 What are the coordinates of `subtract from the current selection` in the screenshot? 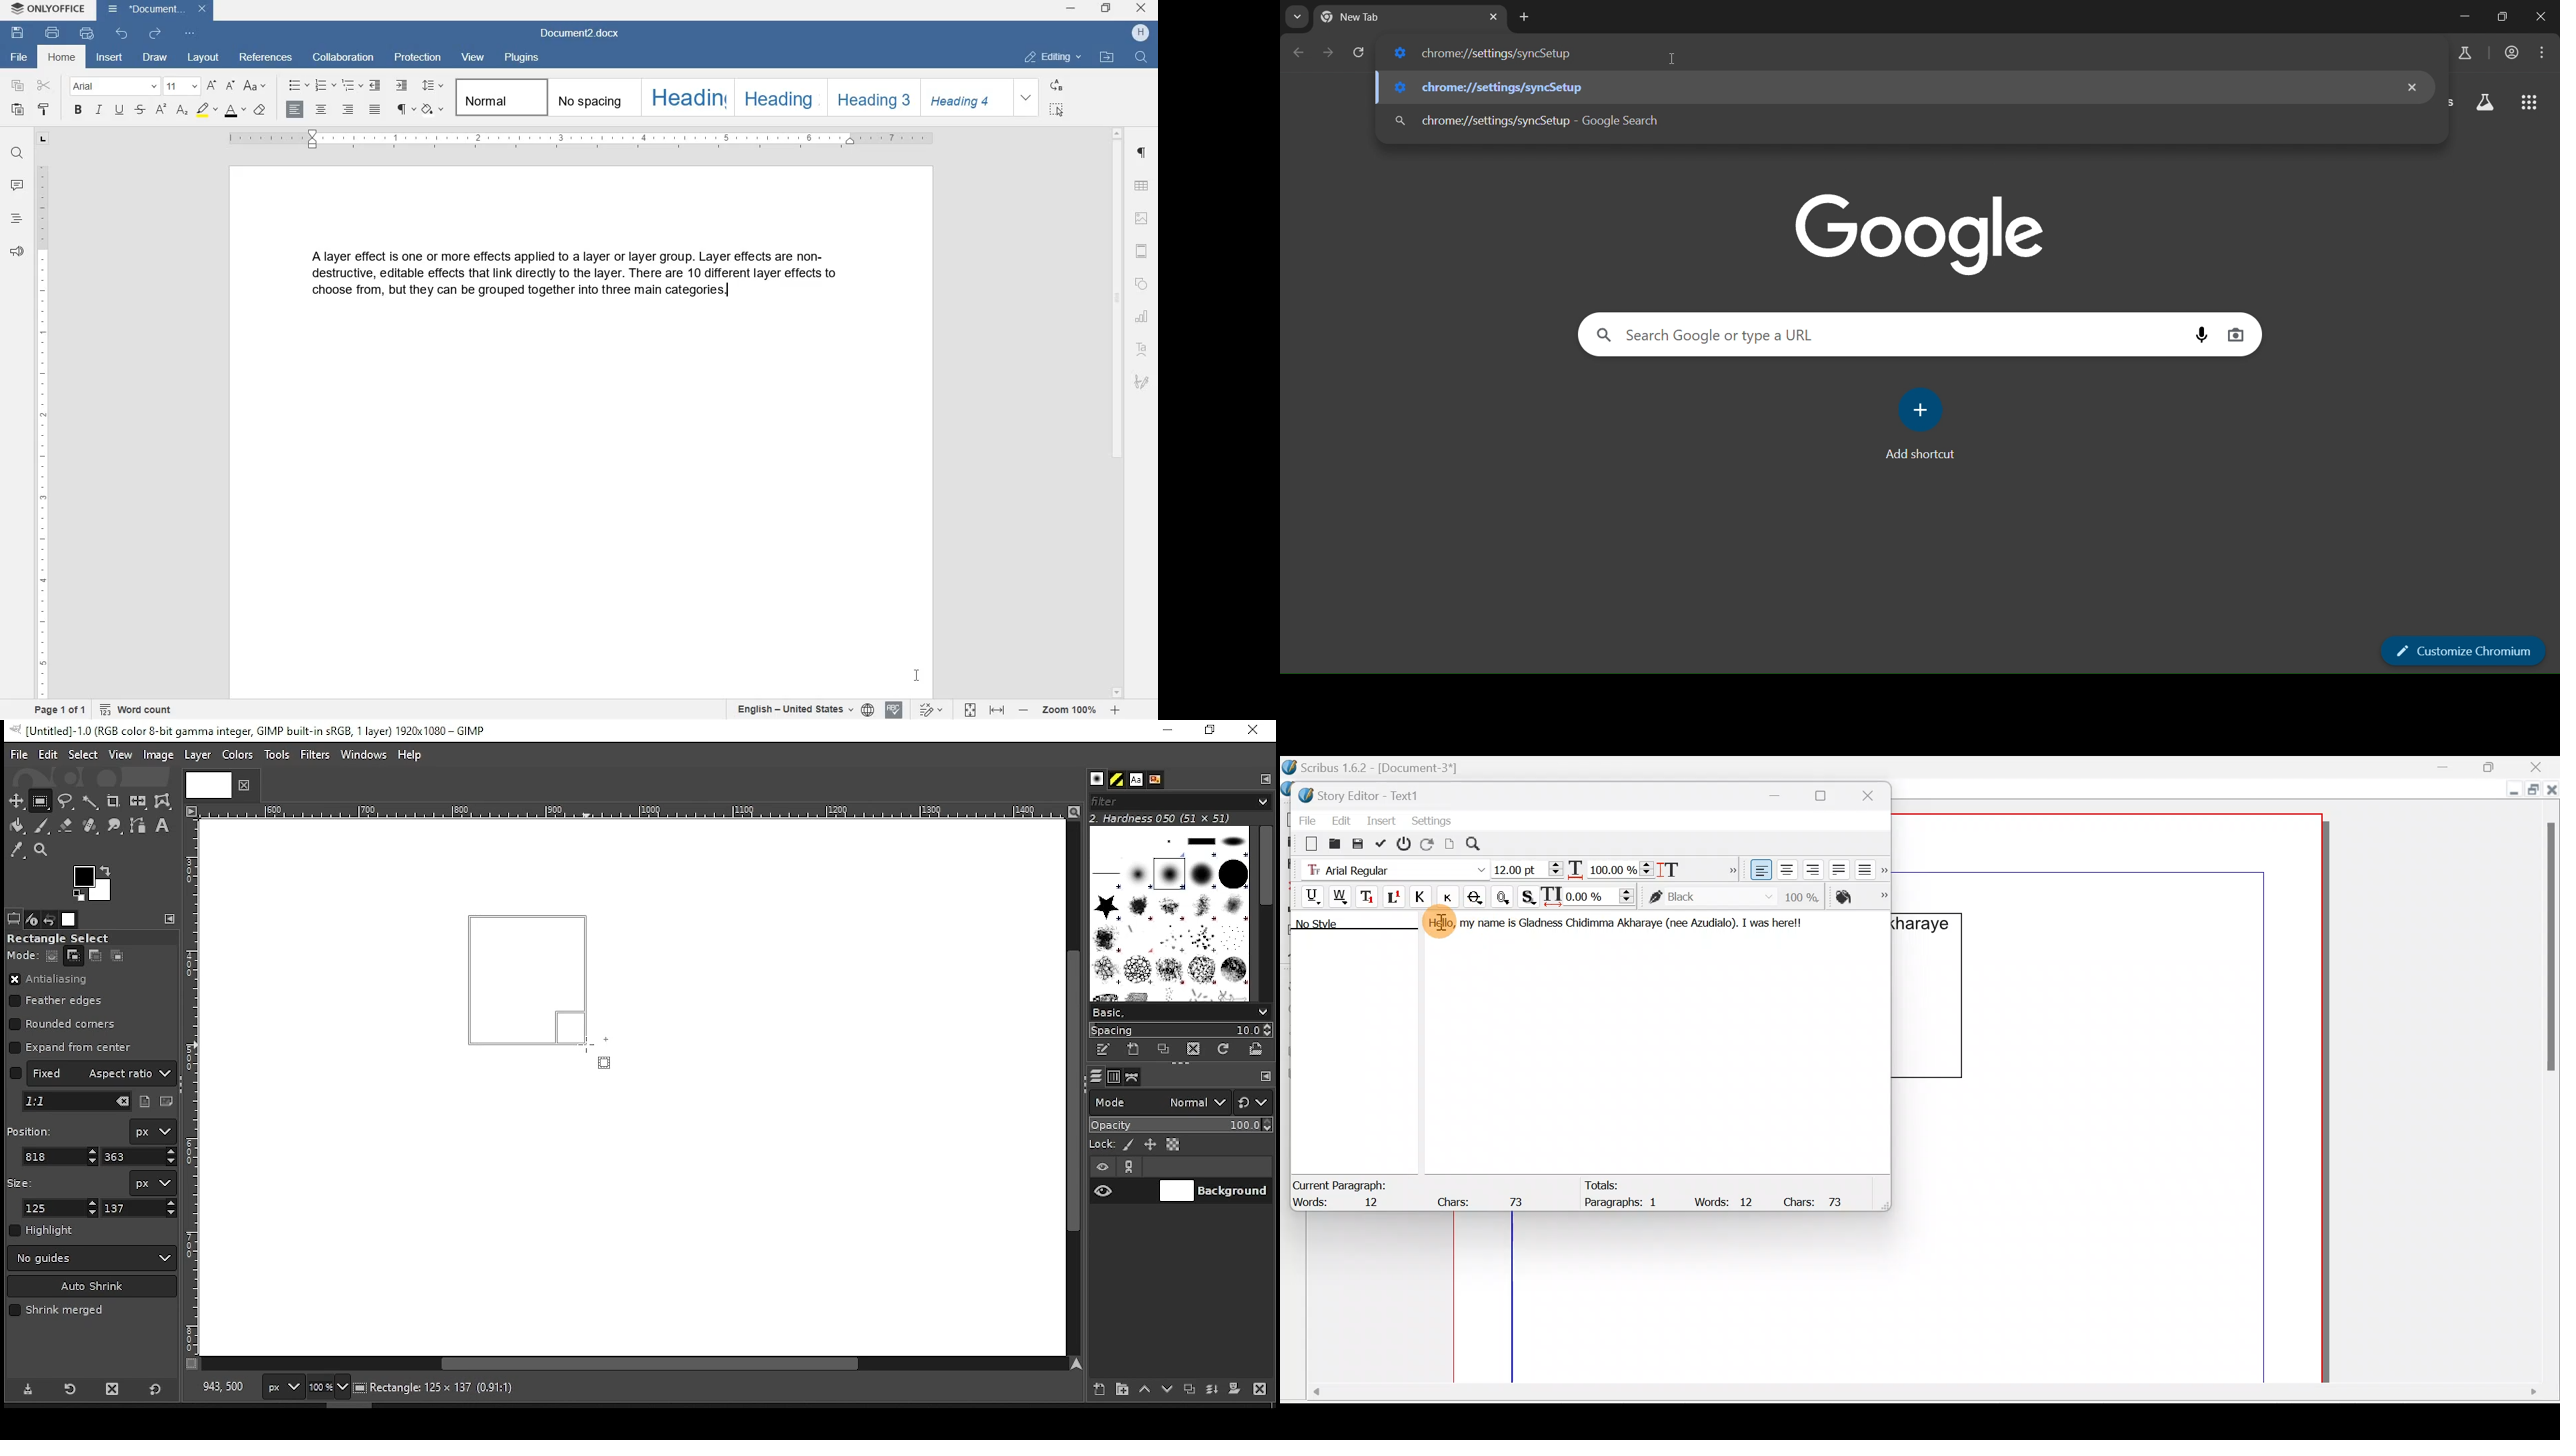 It's located at (94, 956).